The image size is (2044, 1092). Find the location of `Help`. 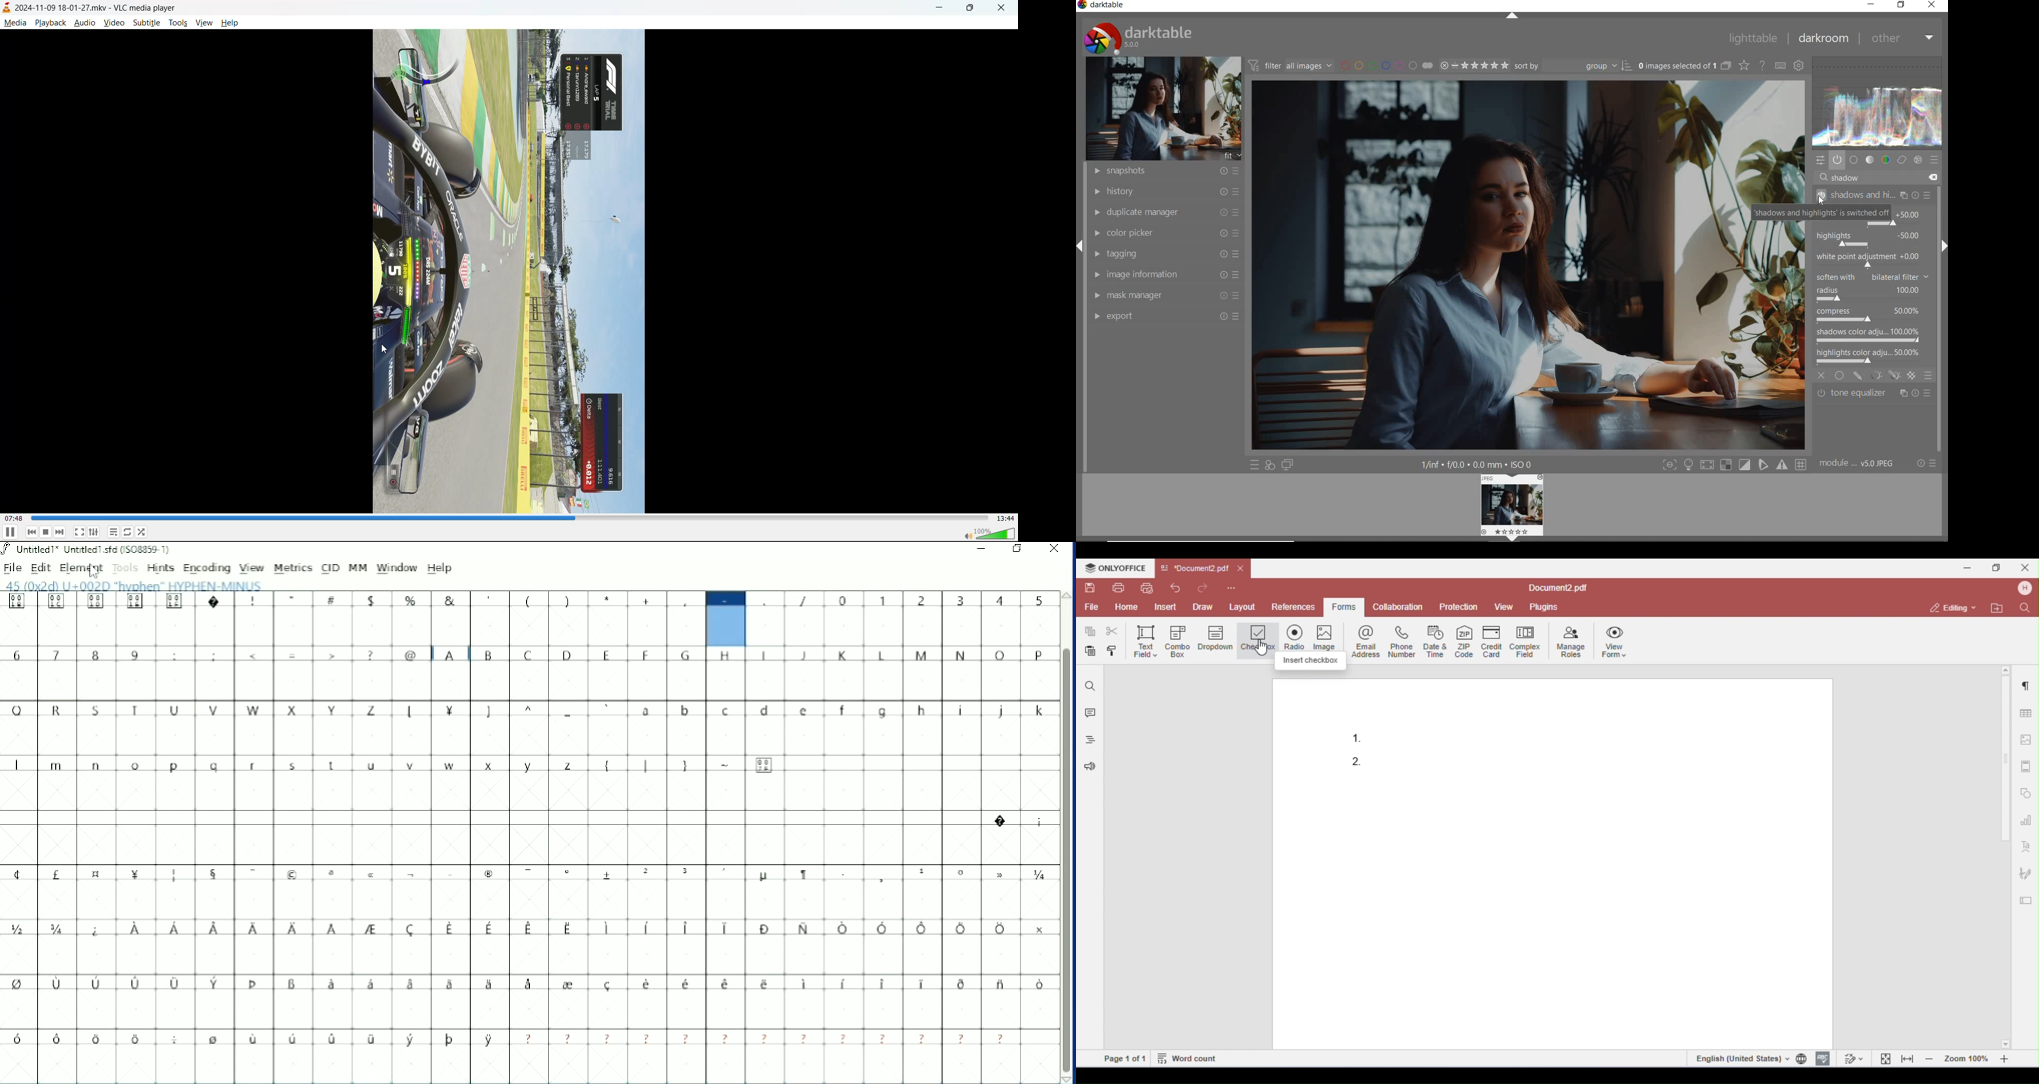

Help is located at coordinates (441, 568).